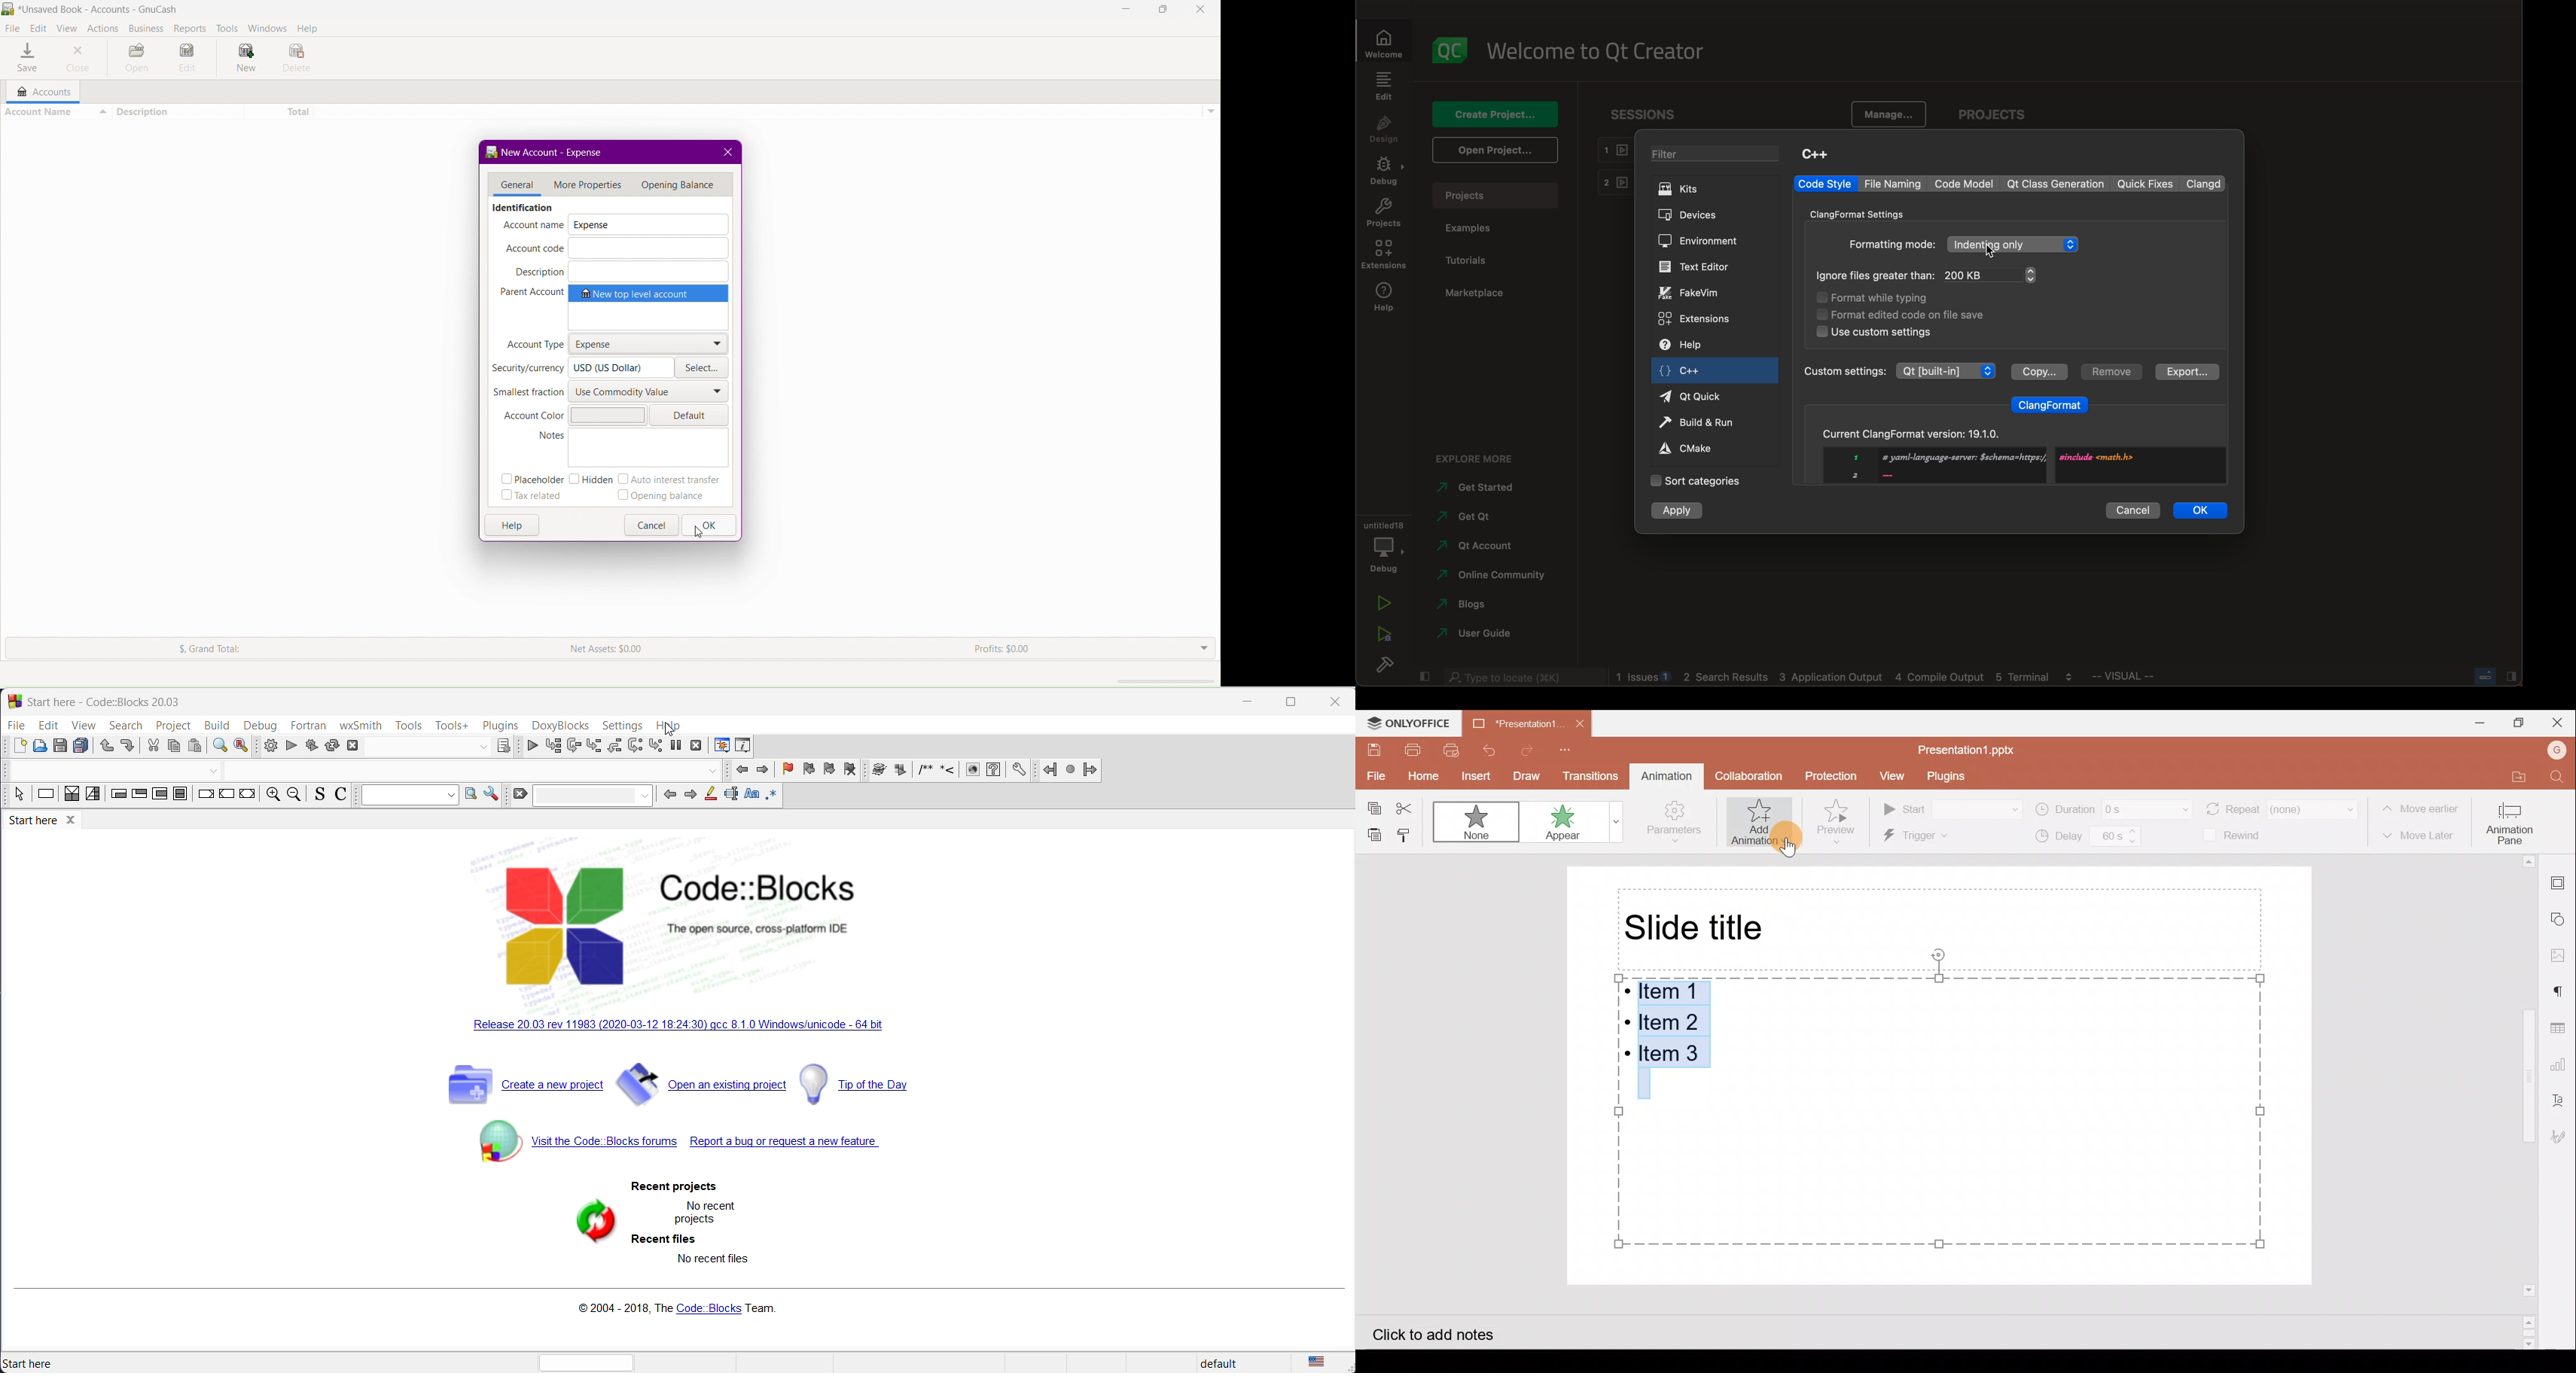 The height and width of the screenshot is (1400, 2576). Describe the element at coordinates (685, 1188) in the screenshot. I see `recent projects` at that location.